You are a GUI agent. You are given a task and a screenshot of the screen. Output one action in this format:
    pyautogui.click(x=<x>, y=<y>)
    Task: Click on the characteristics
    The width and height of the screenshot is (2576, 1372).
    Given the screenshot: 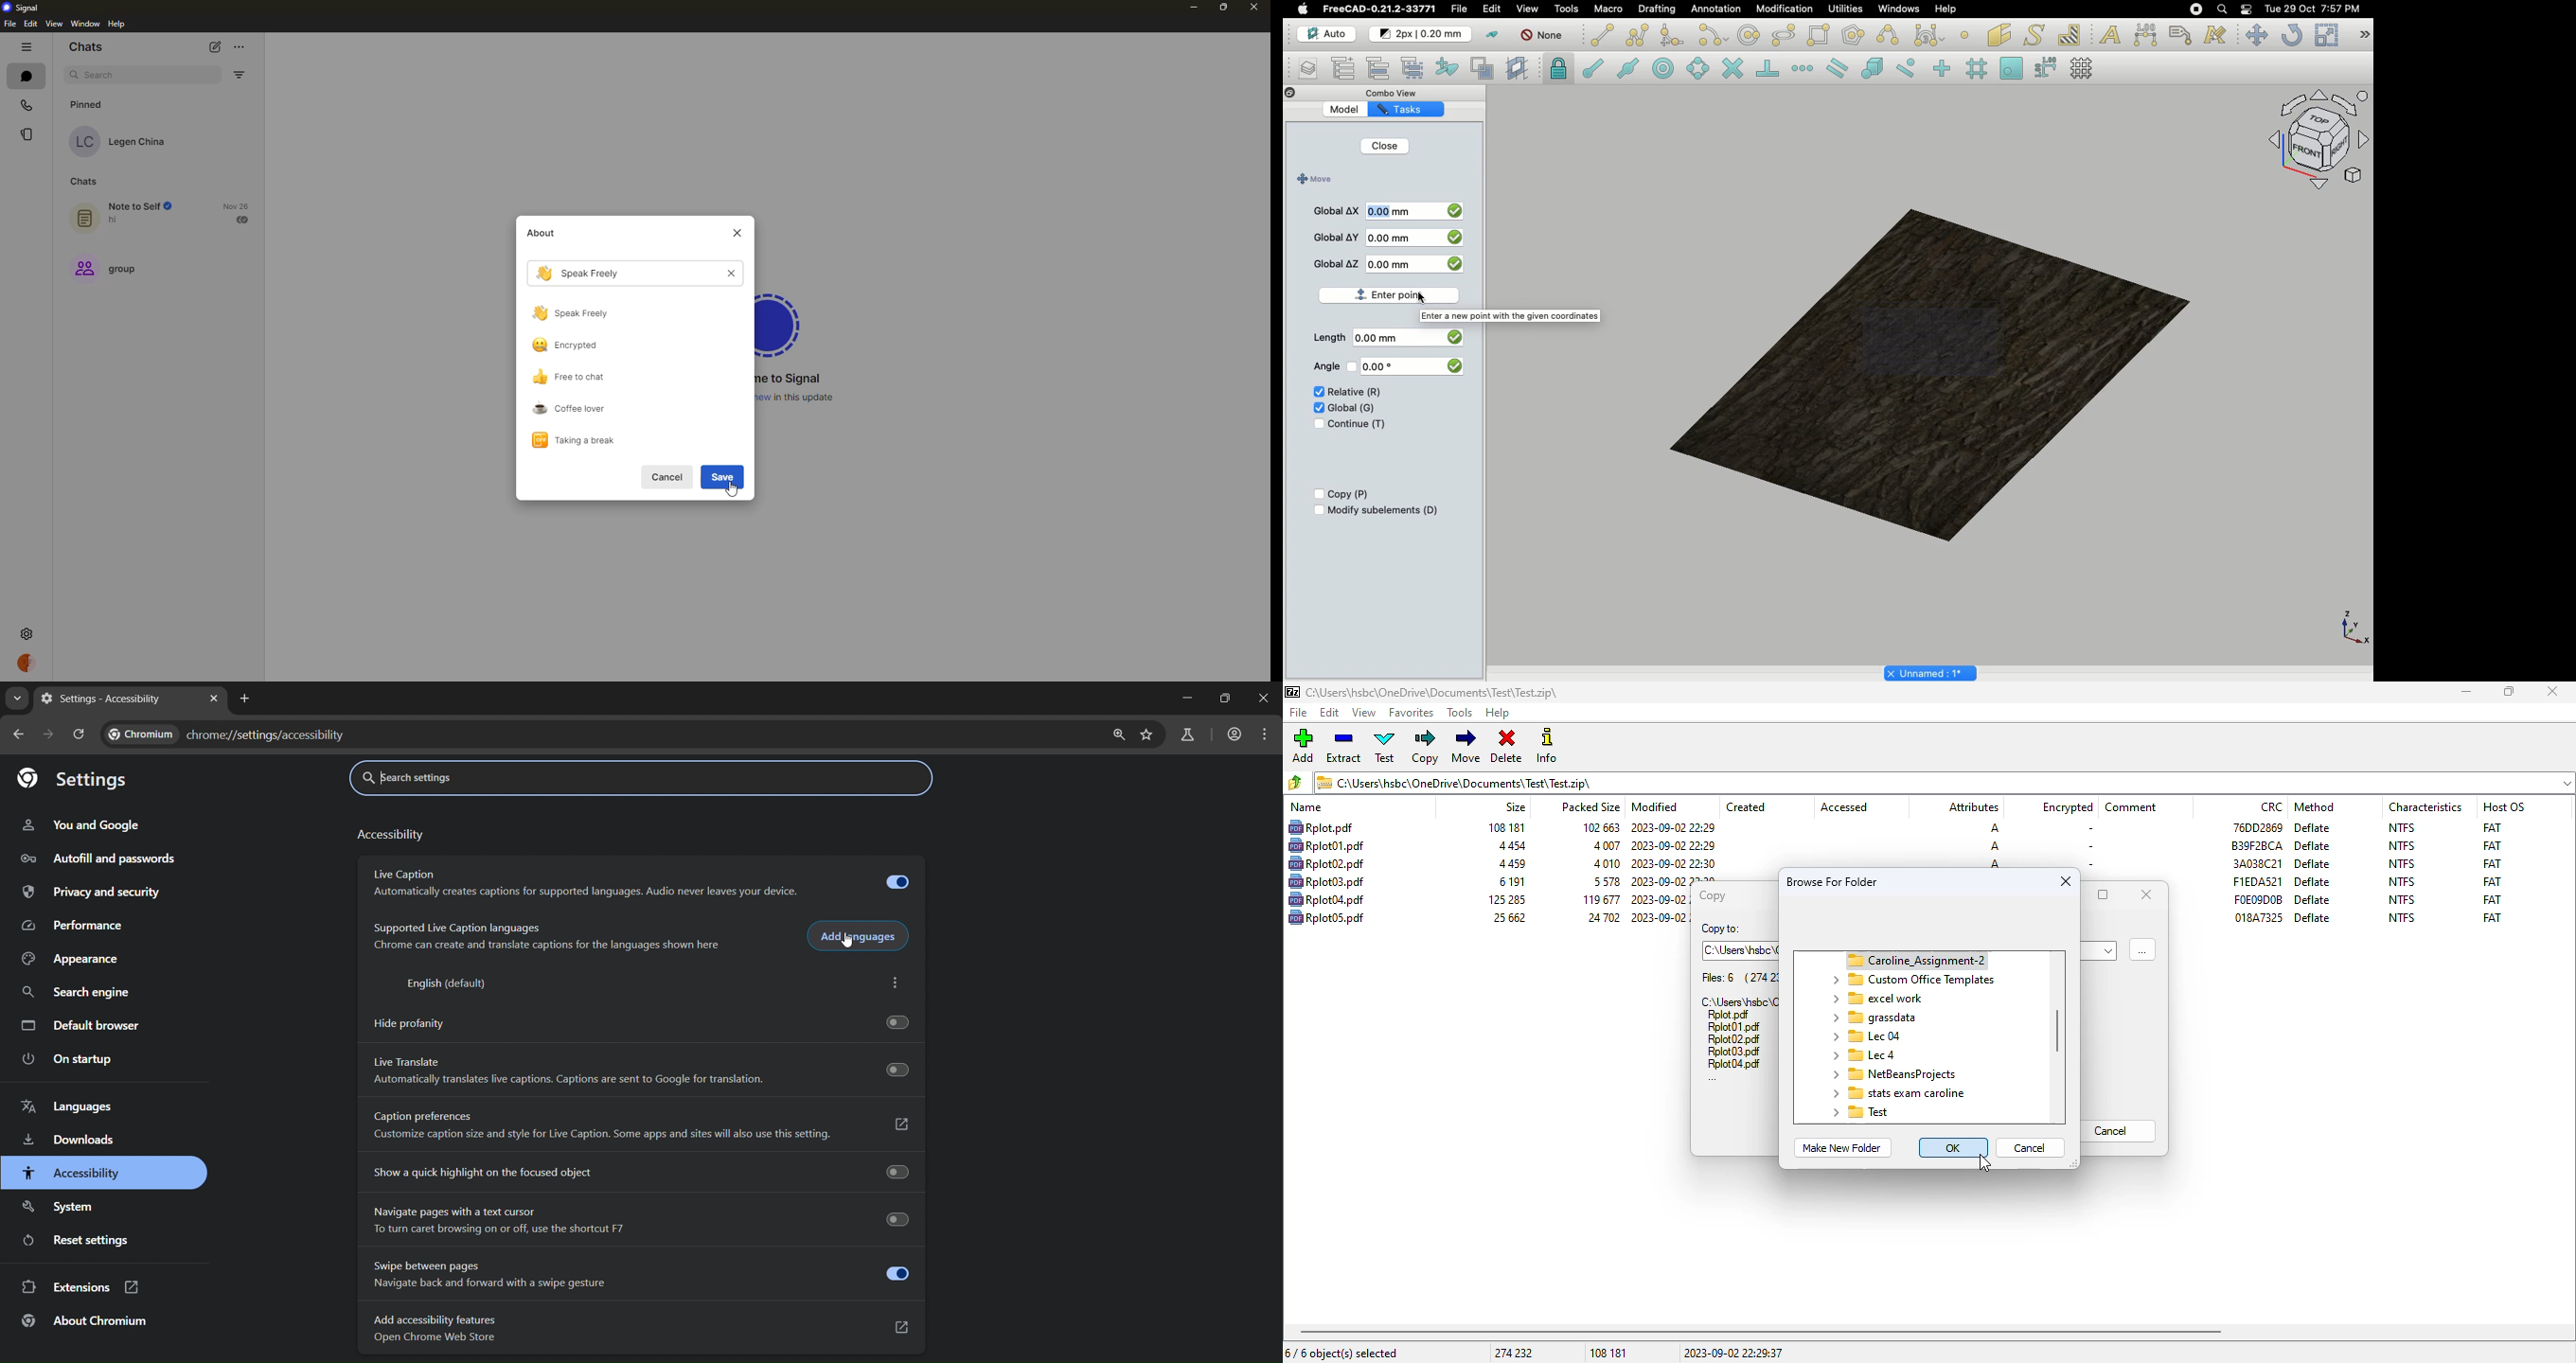 What is the action you would take?
    pyautogui.click(x=2425, y=806)
    